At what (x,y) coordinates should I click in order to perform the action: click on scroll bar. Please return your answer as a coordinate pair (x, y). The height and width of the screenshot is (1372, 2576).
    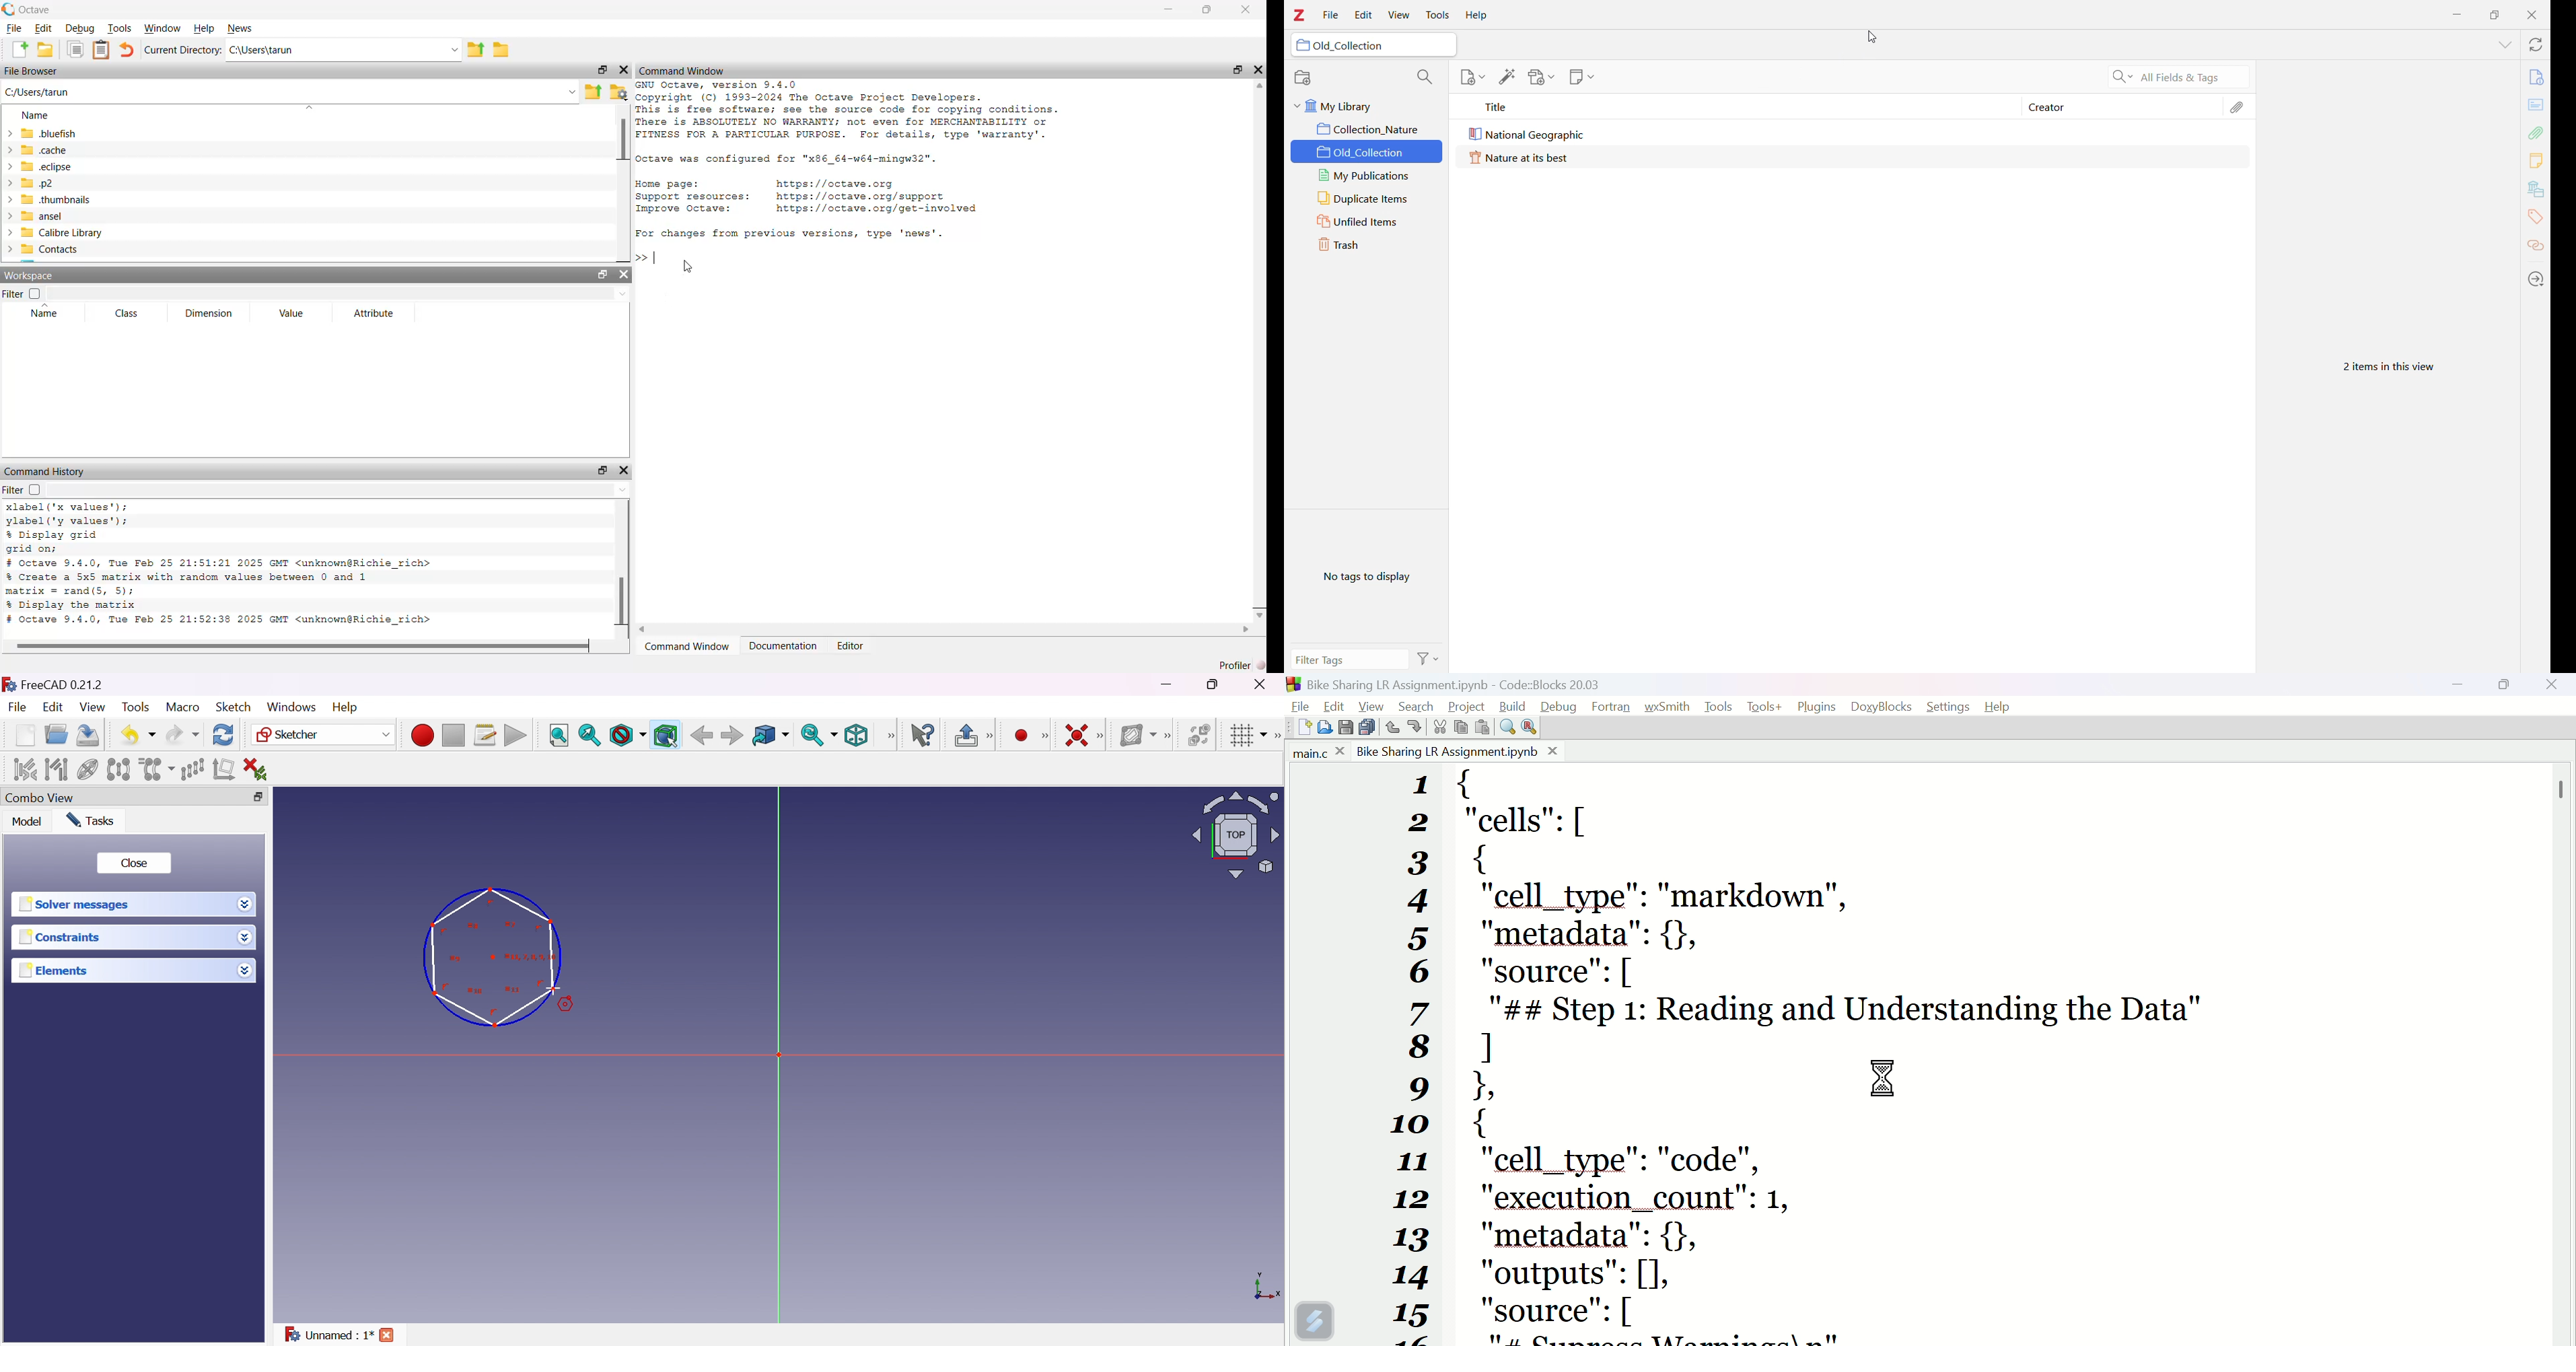
    Looking at the image, I should click on (619, 567).